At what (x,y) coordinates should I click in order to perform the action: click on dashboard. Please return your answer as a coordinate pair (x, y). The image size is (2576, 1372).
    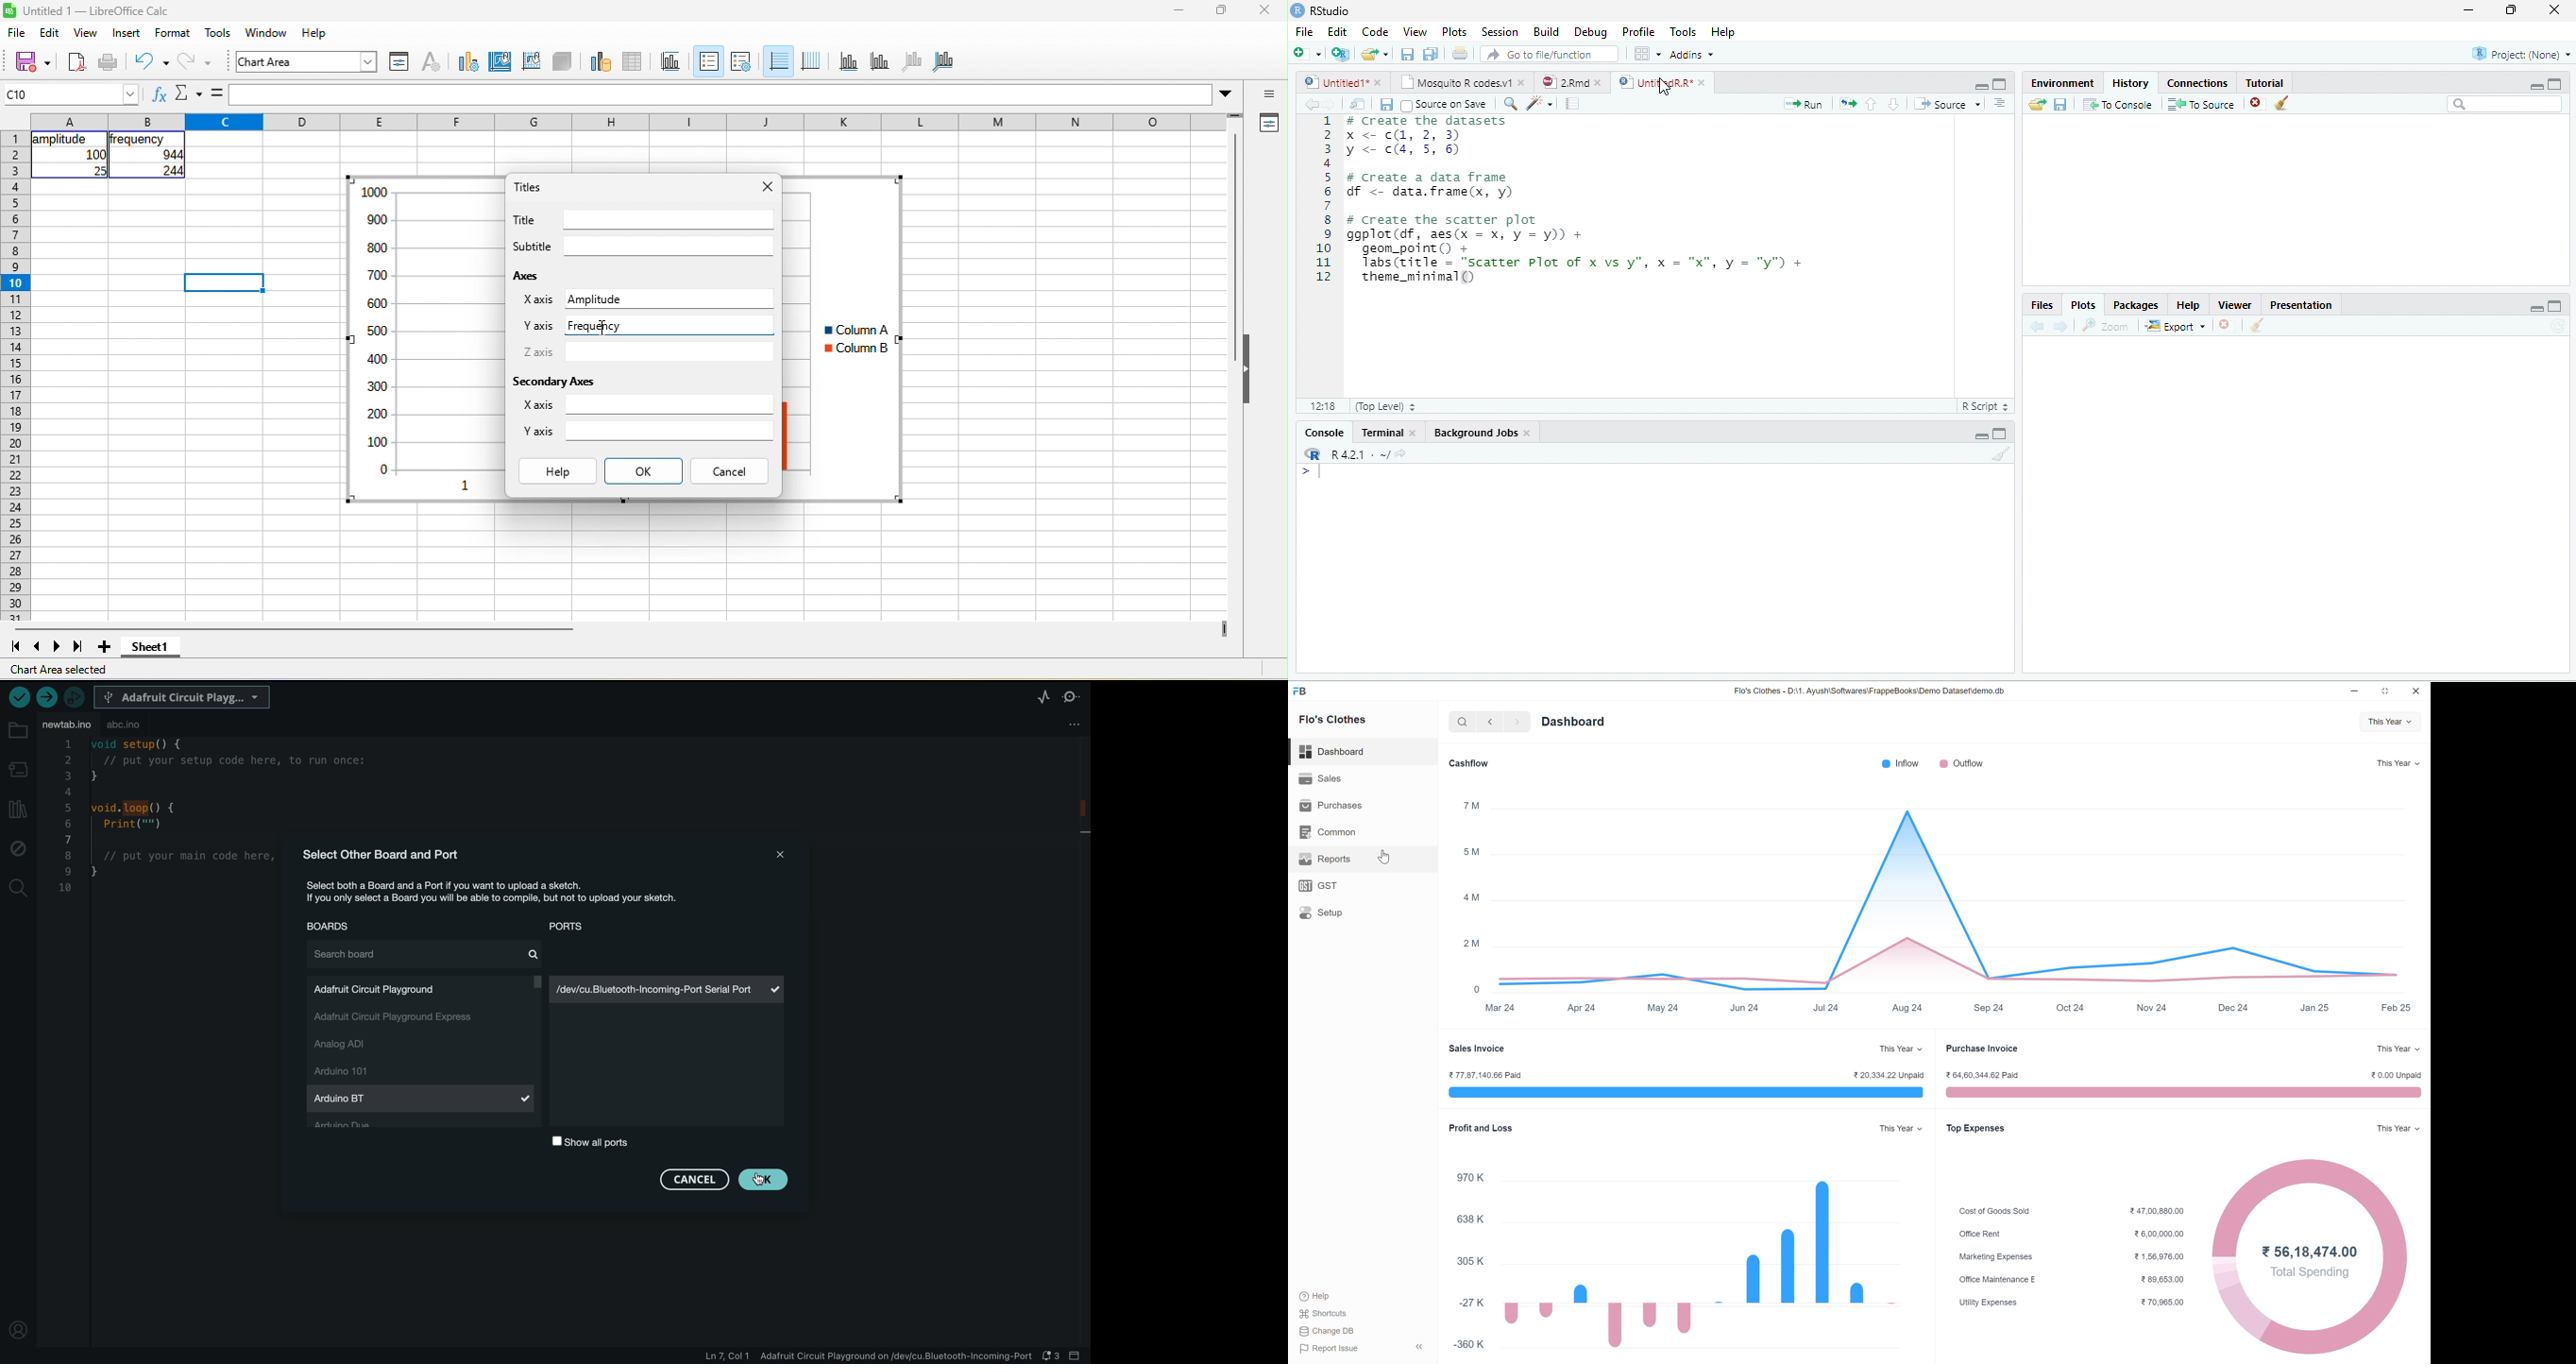
    Looking at the image, I should click on (1333, 752).